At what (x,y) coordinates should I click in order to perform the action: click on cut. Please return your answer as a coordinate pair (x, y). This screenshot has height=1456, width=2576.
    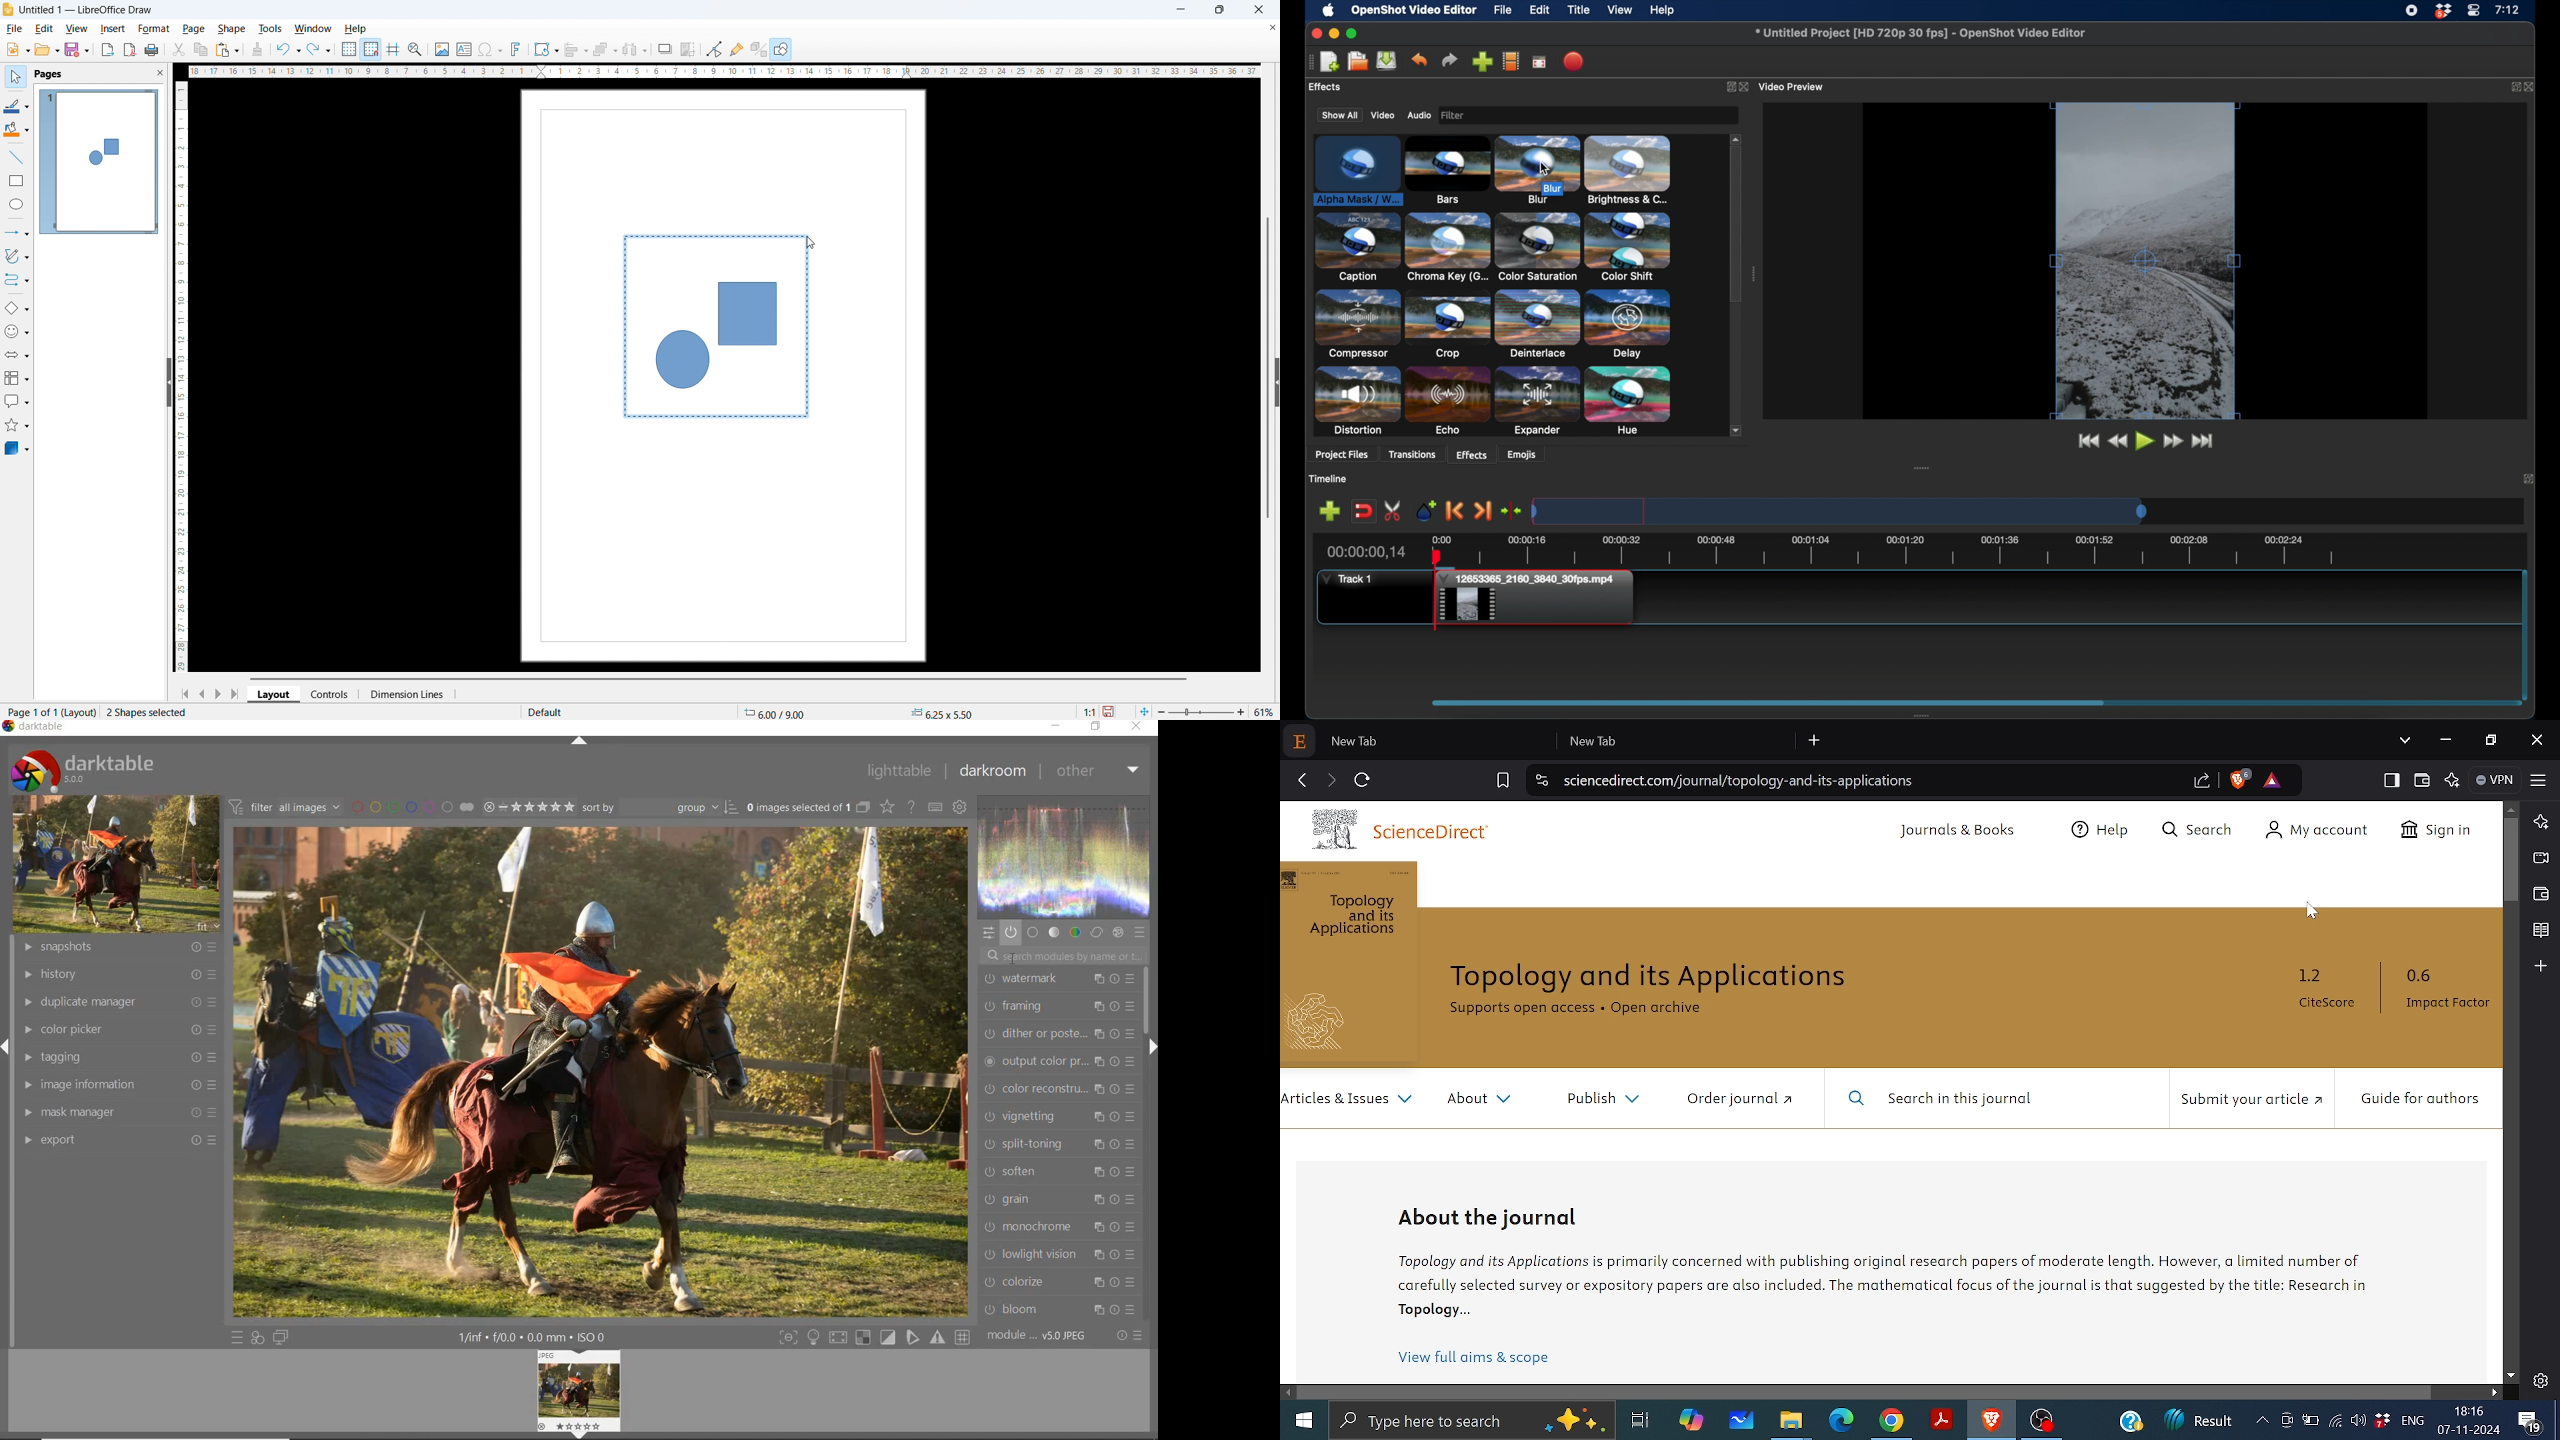
    Looking at the image, I should click on (179, 50).